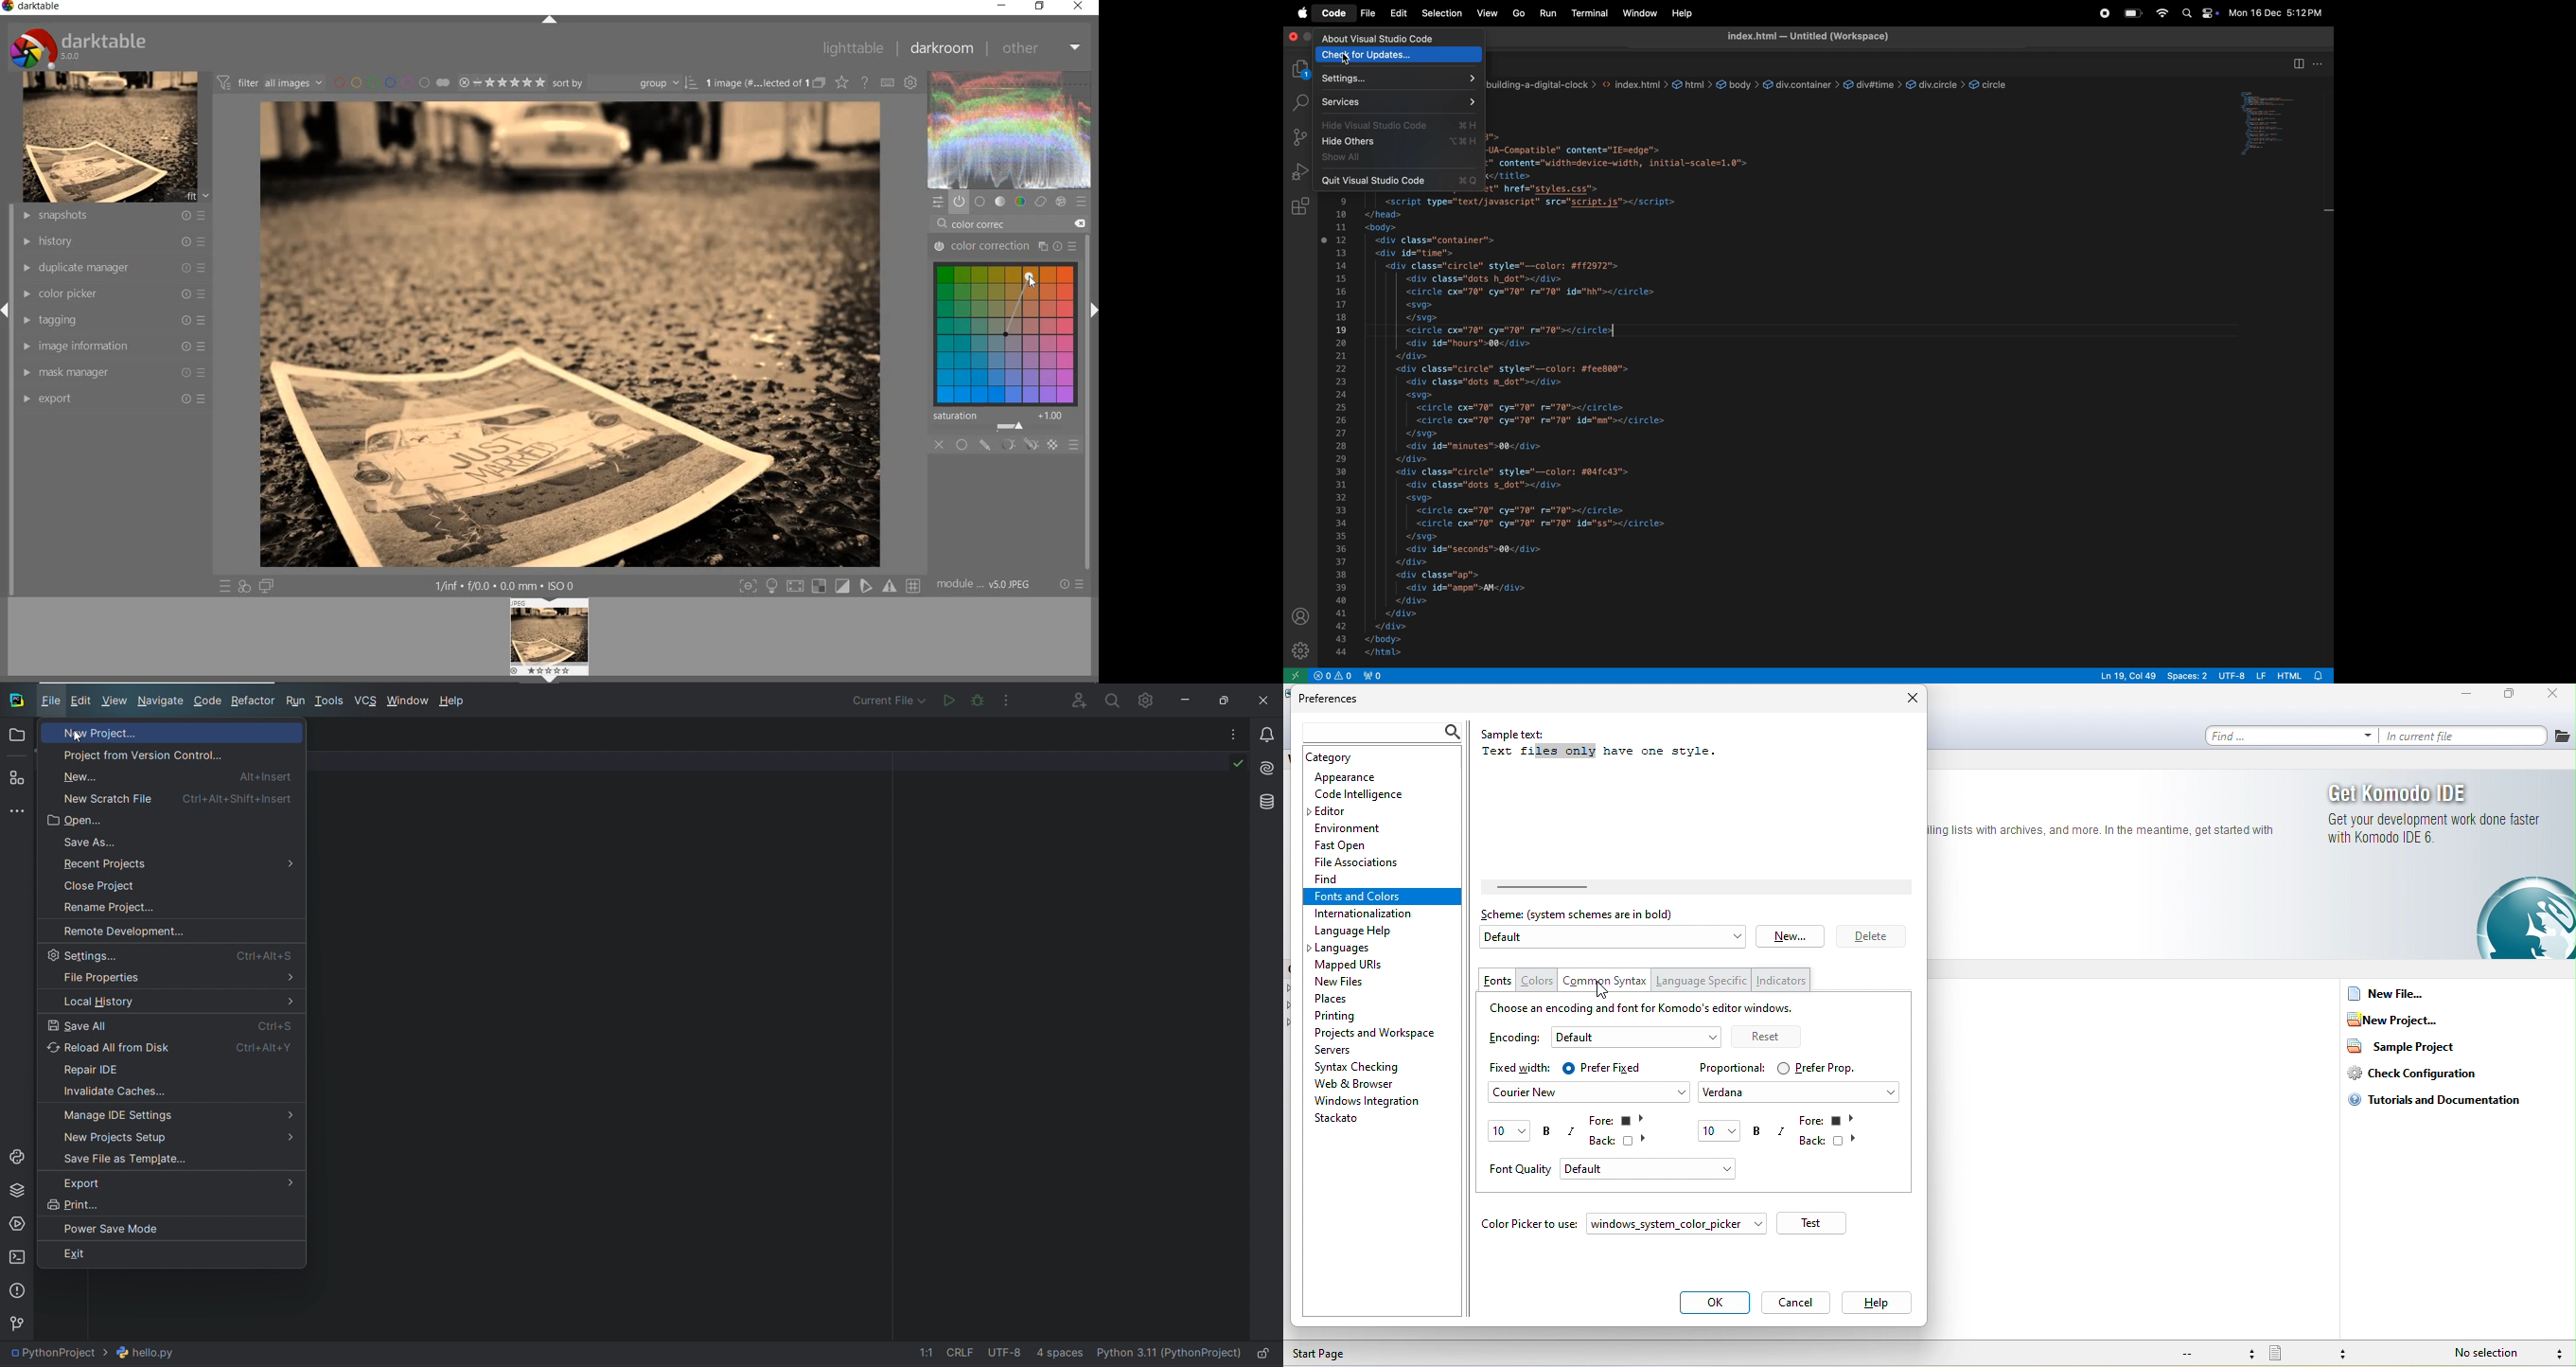 The width and height of the screenshot is (2576, 1372). What do you see at coordinates (1412, 563) in the screenshot?
I see `</div>` at bounding box center [1412, 563].